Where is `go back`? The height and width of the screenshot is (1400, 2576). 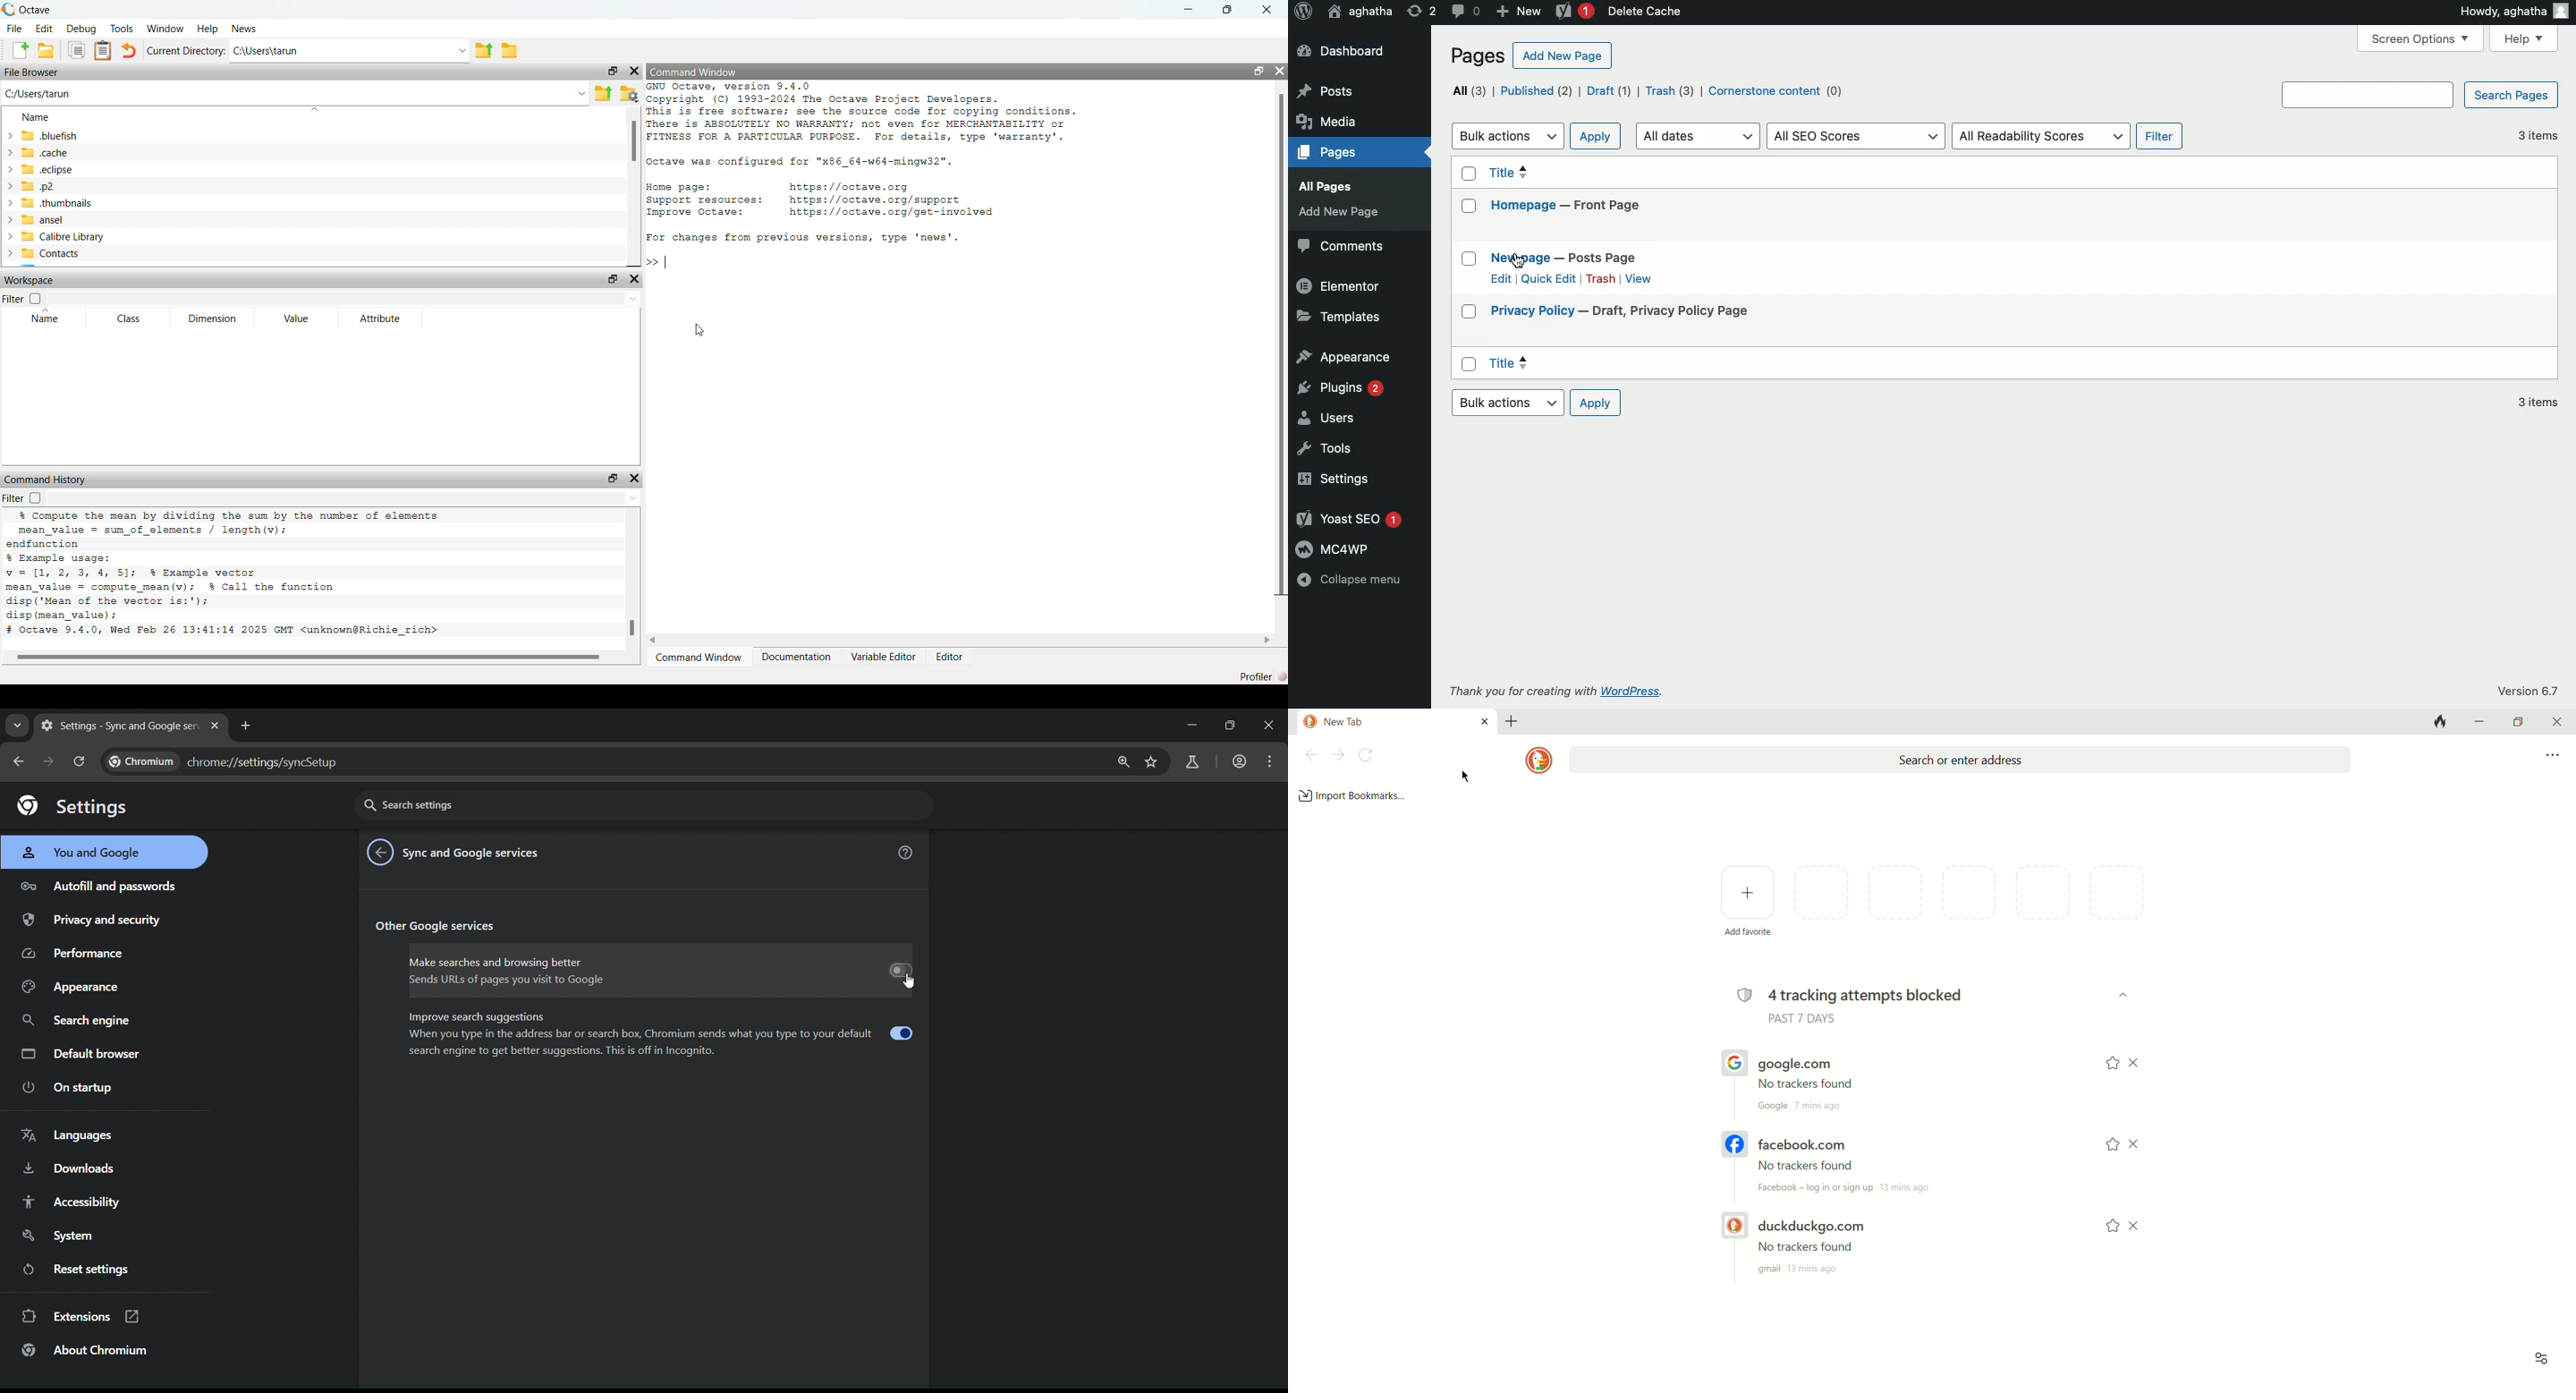 go back is located at coordinates (380, 854).